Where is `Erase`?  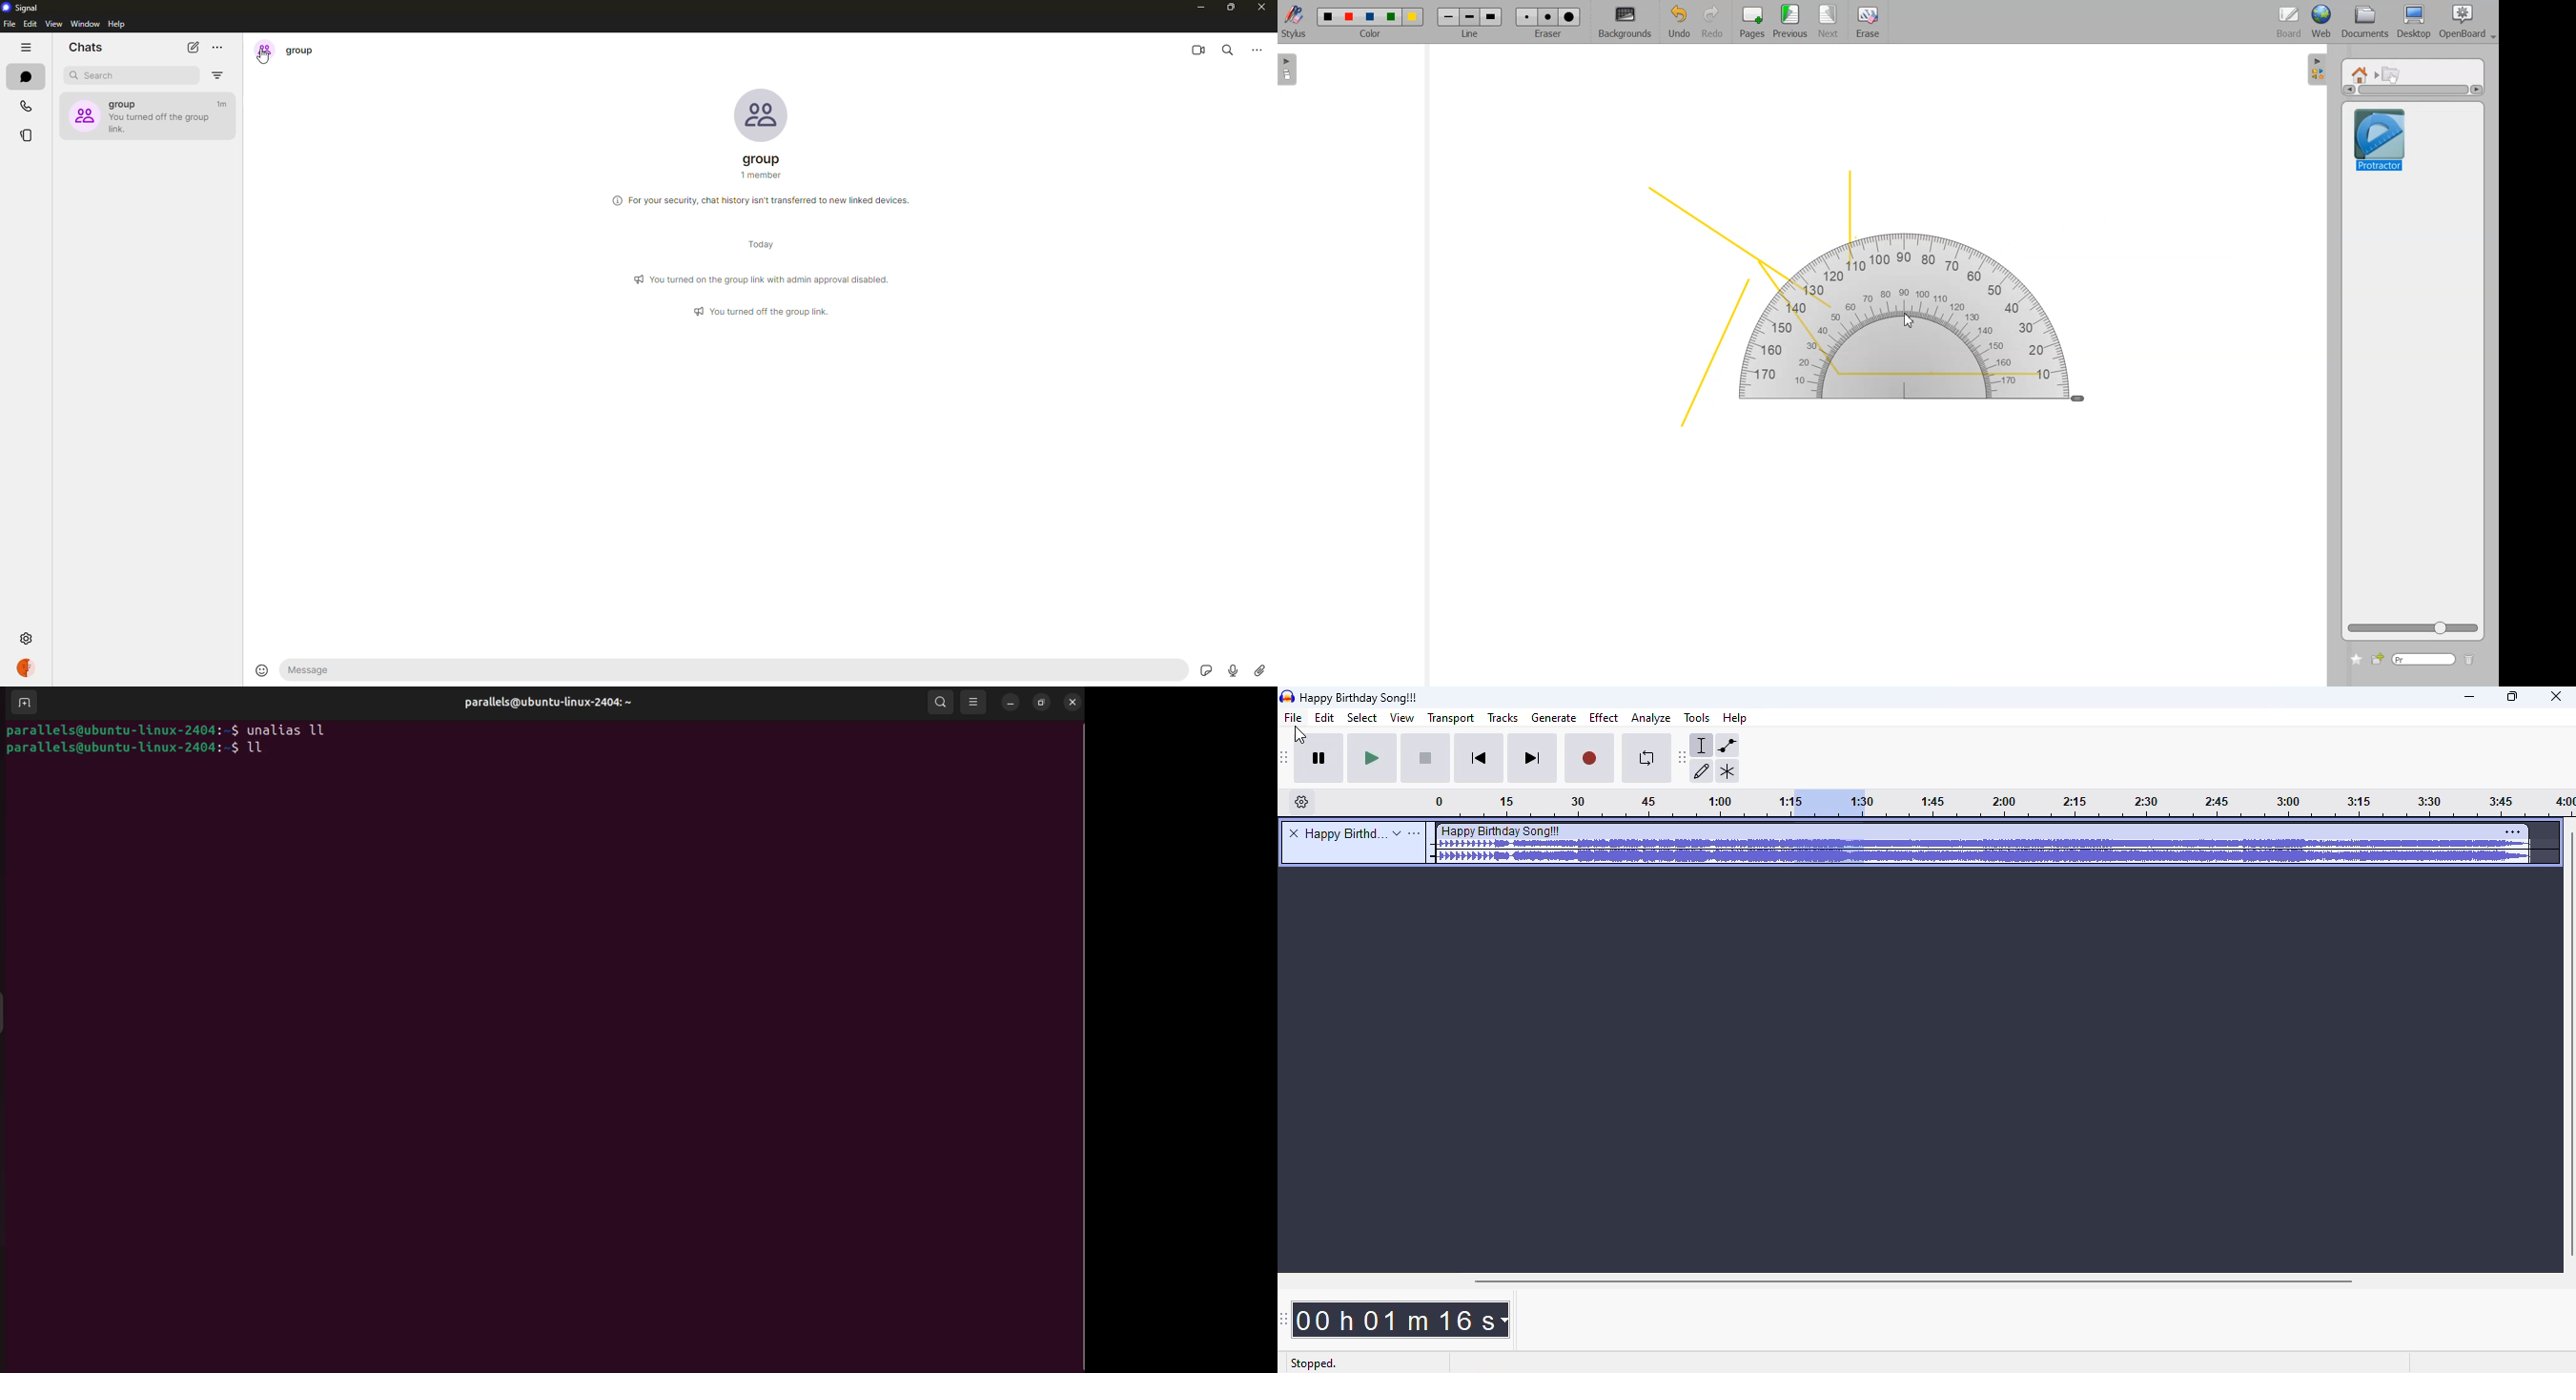
Erase is located at coordinates (1547, 17).